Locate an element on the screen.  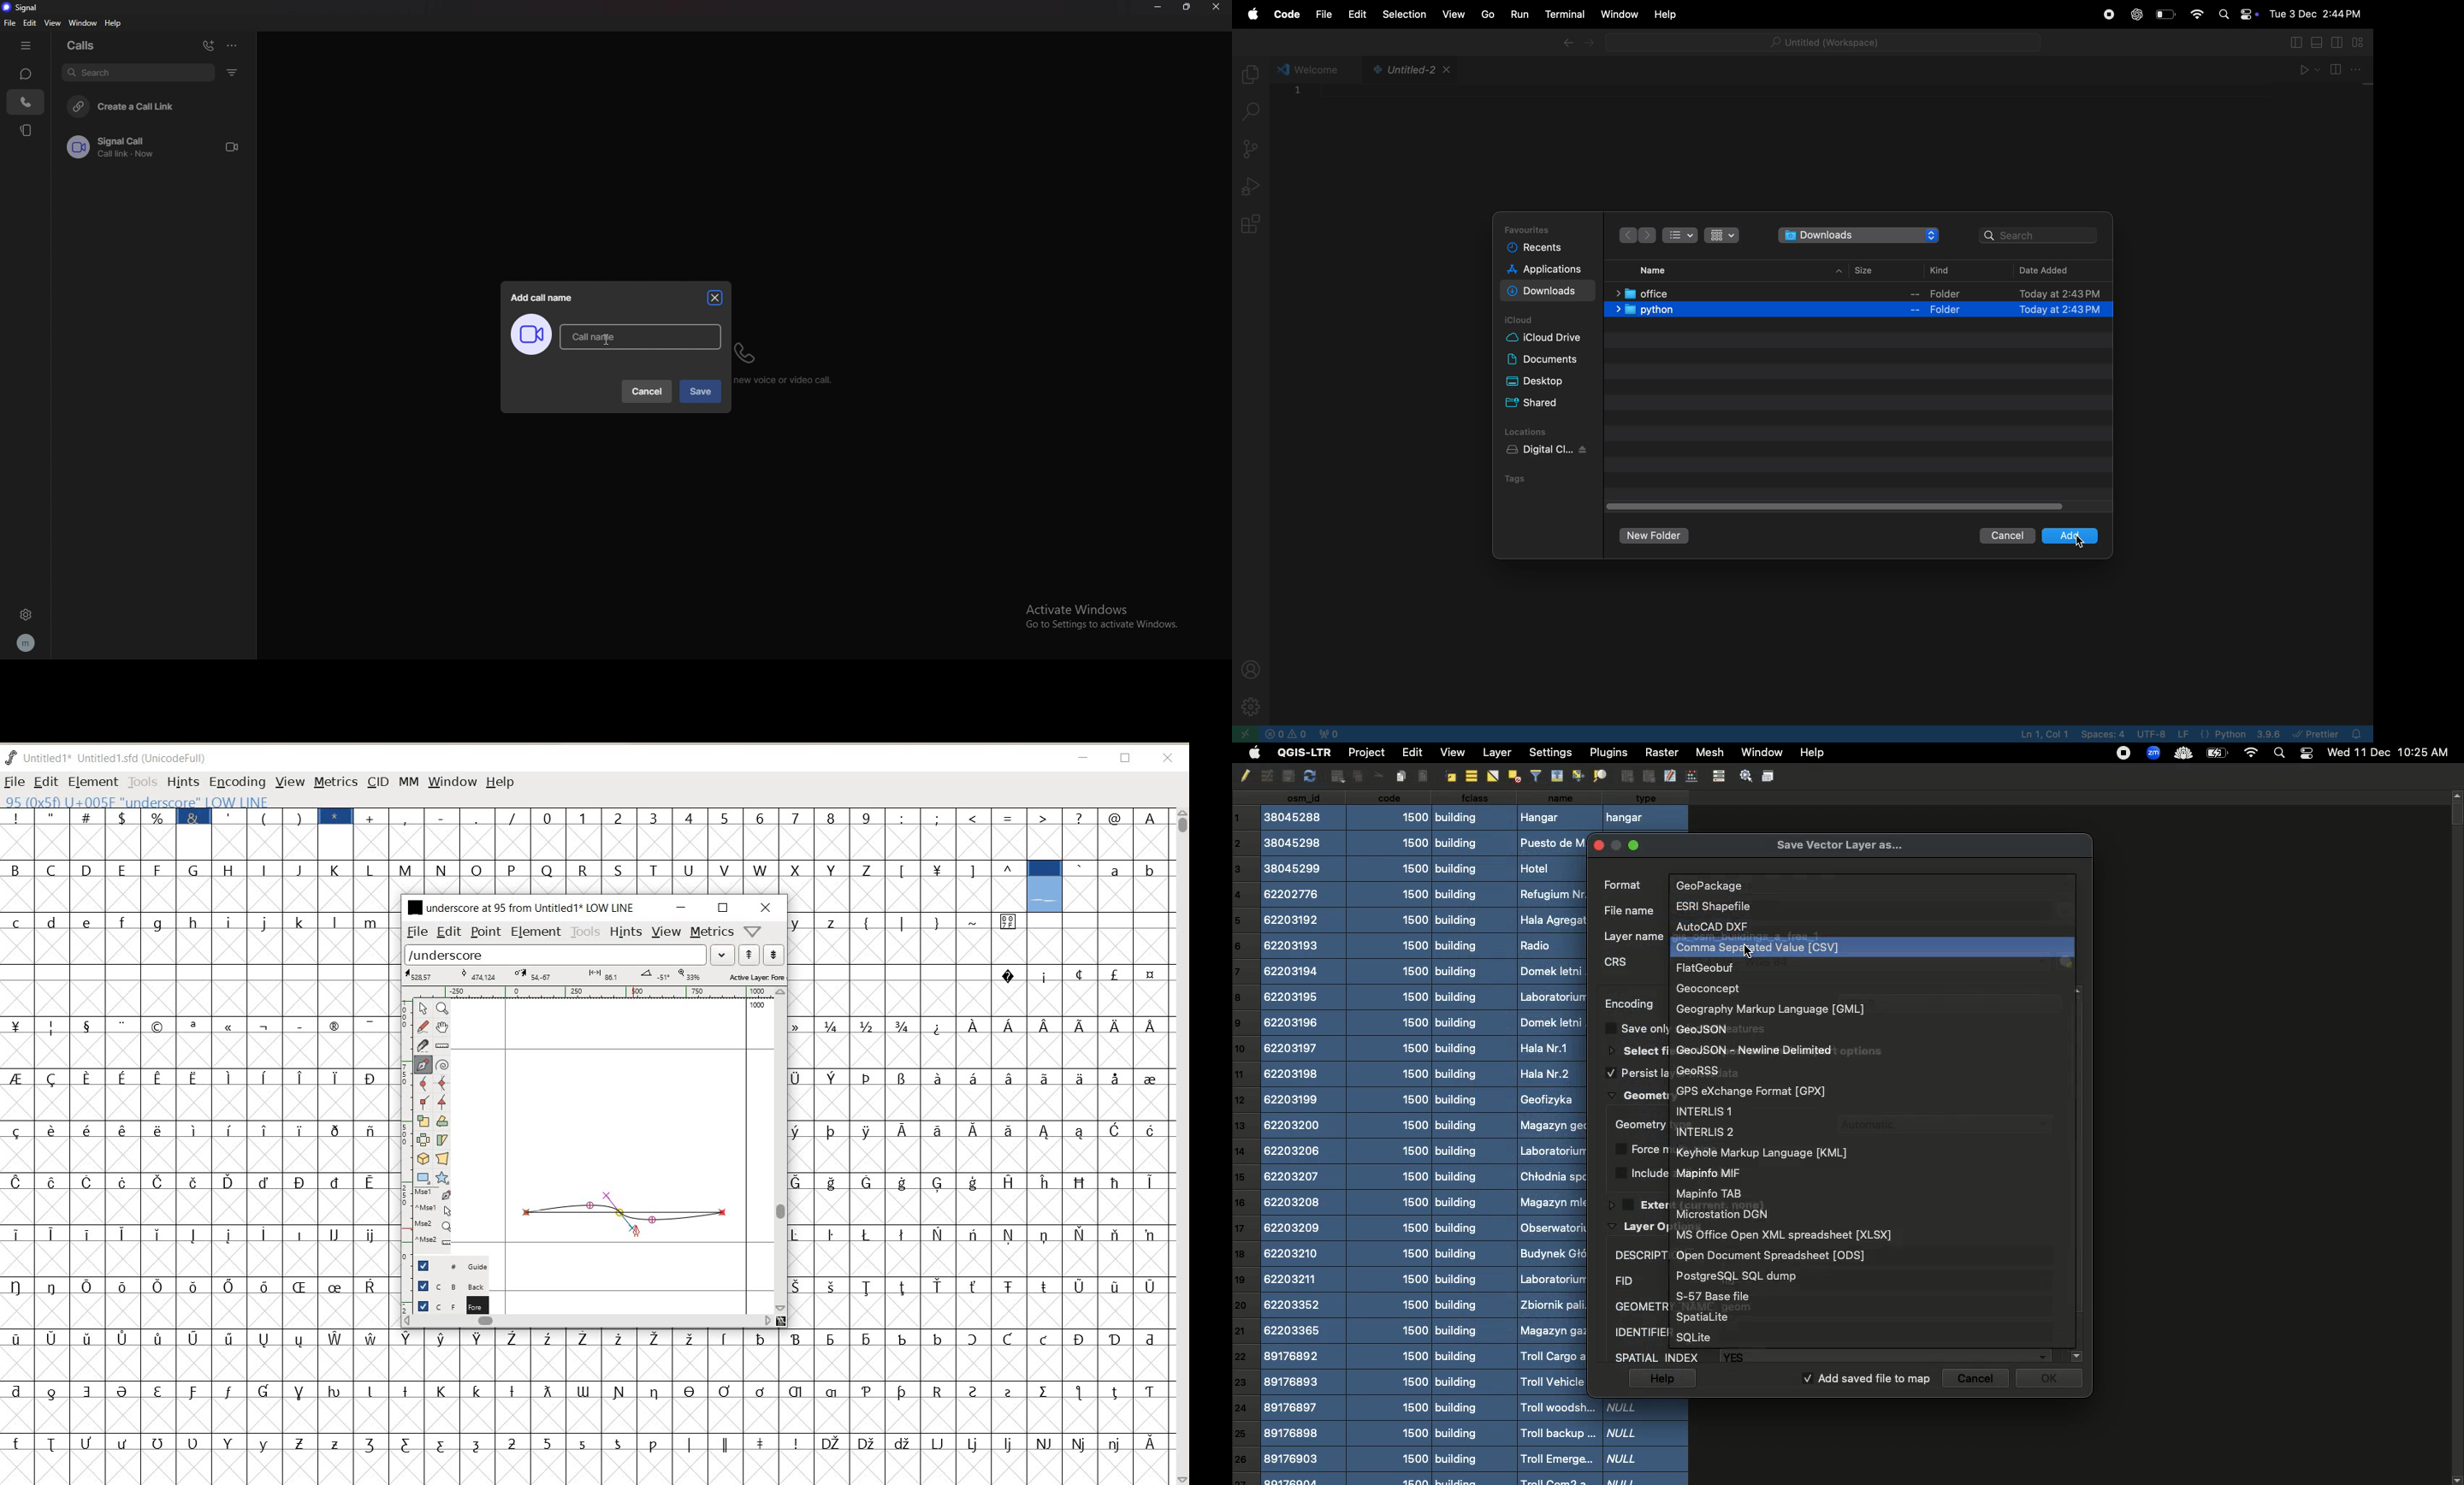
applications is located at coordinates (1550, 269).